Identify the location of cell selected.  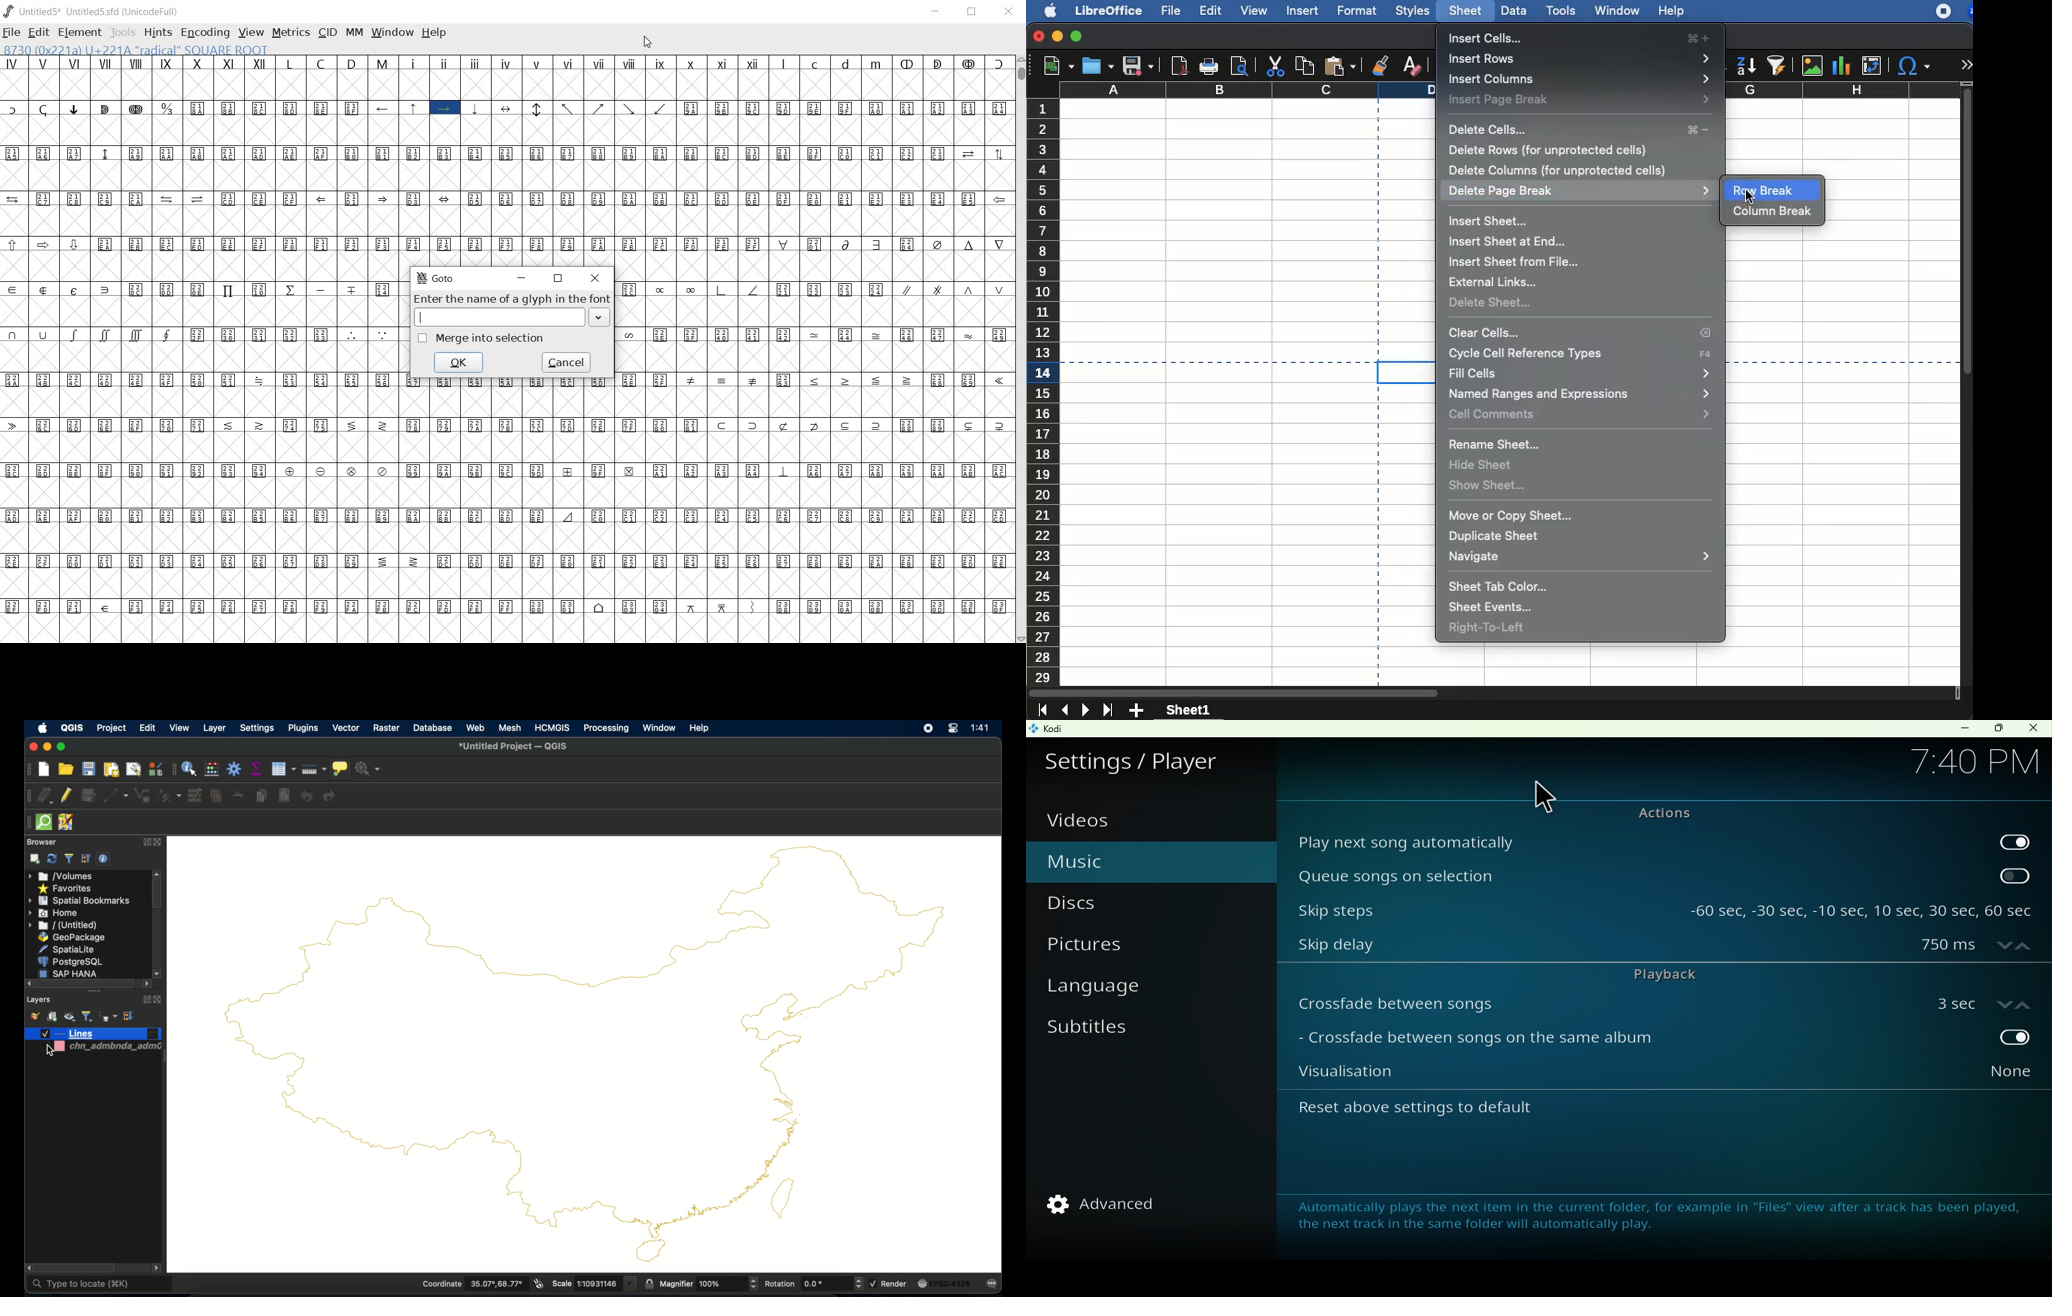
(1404, 372).